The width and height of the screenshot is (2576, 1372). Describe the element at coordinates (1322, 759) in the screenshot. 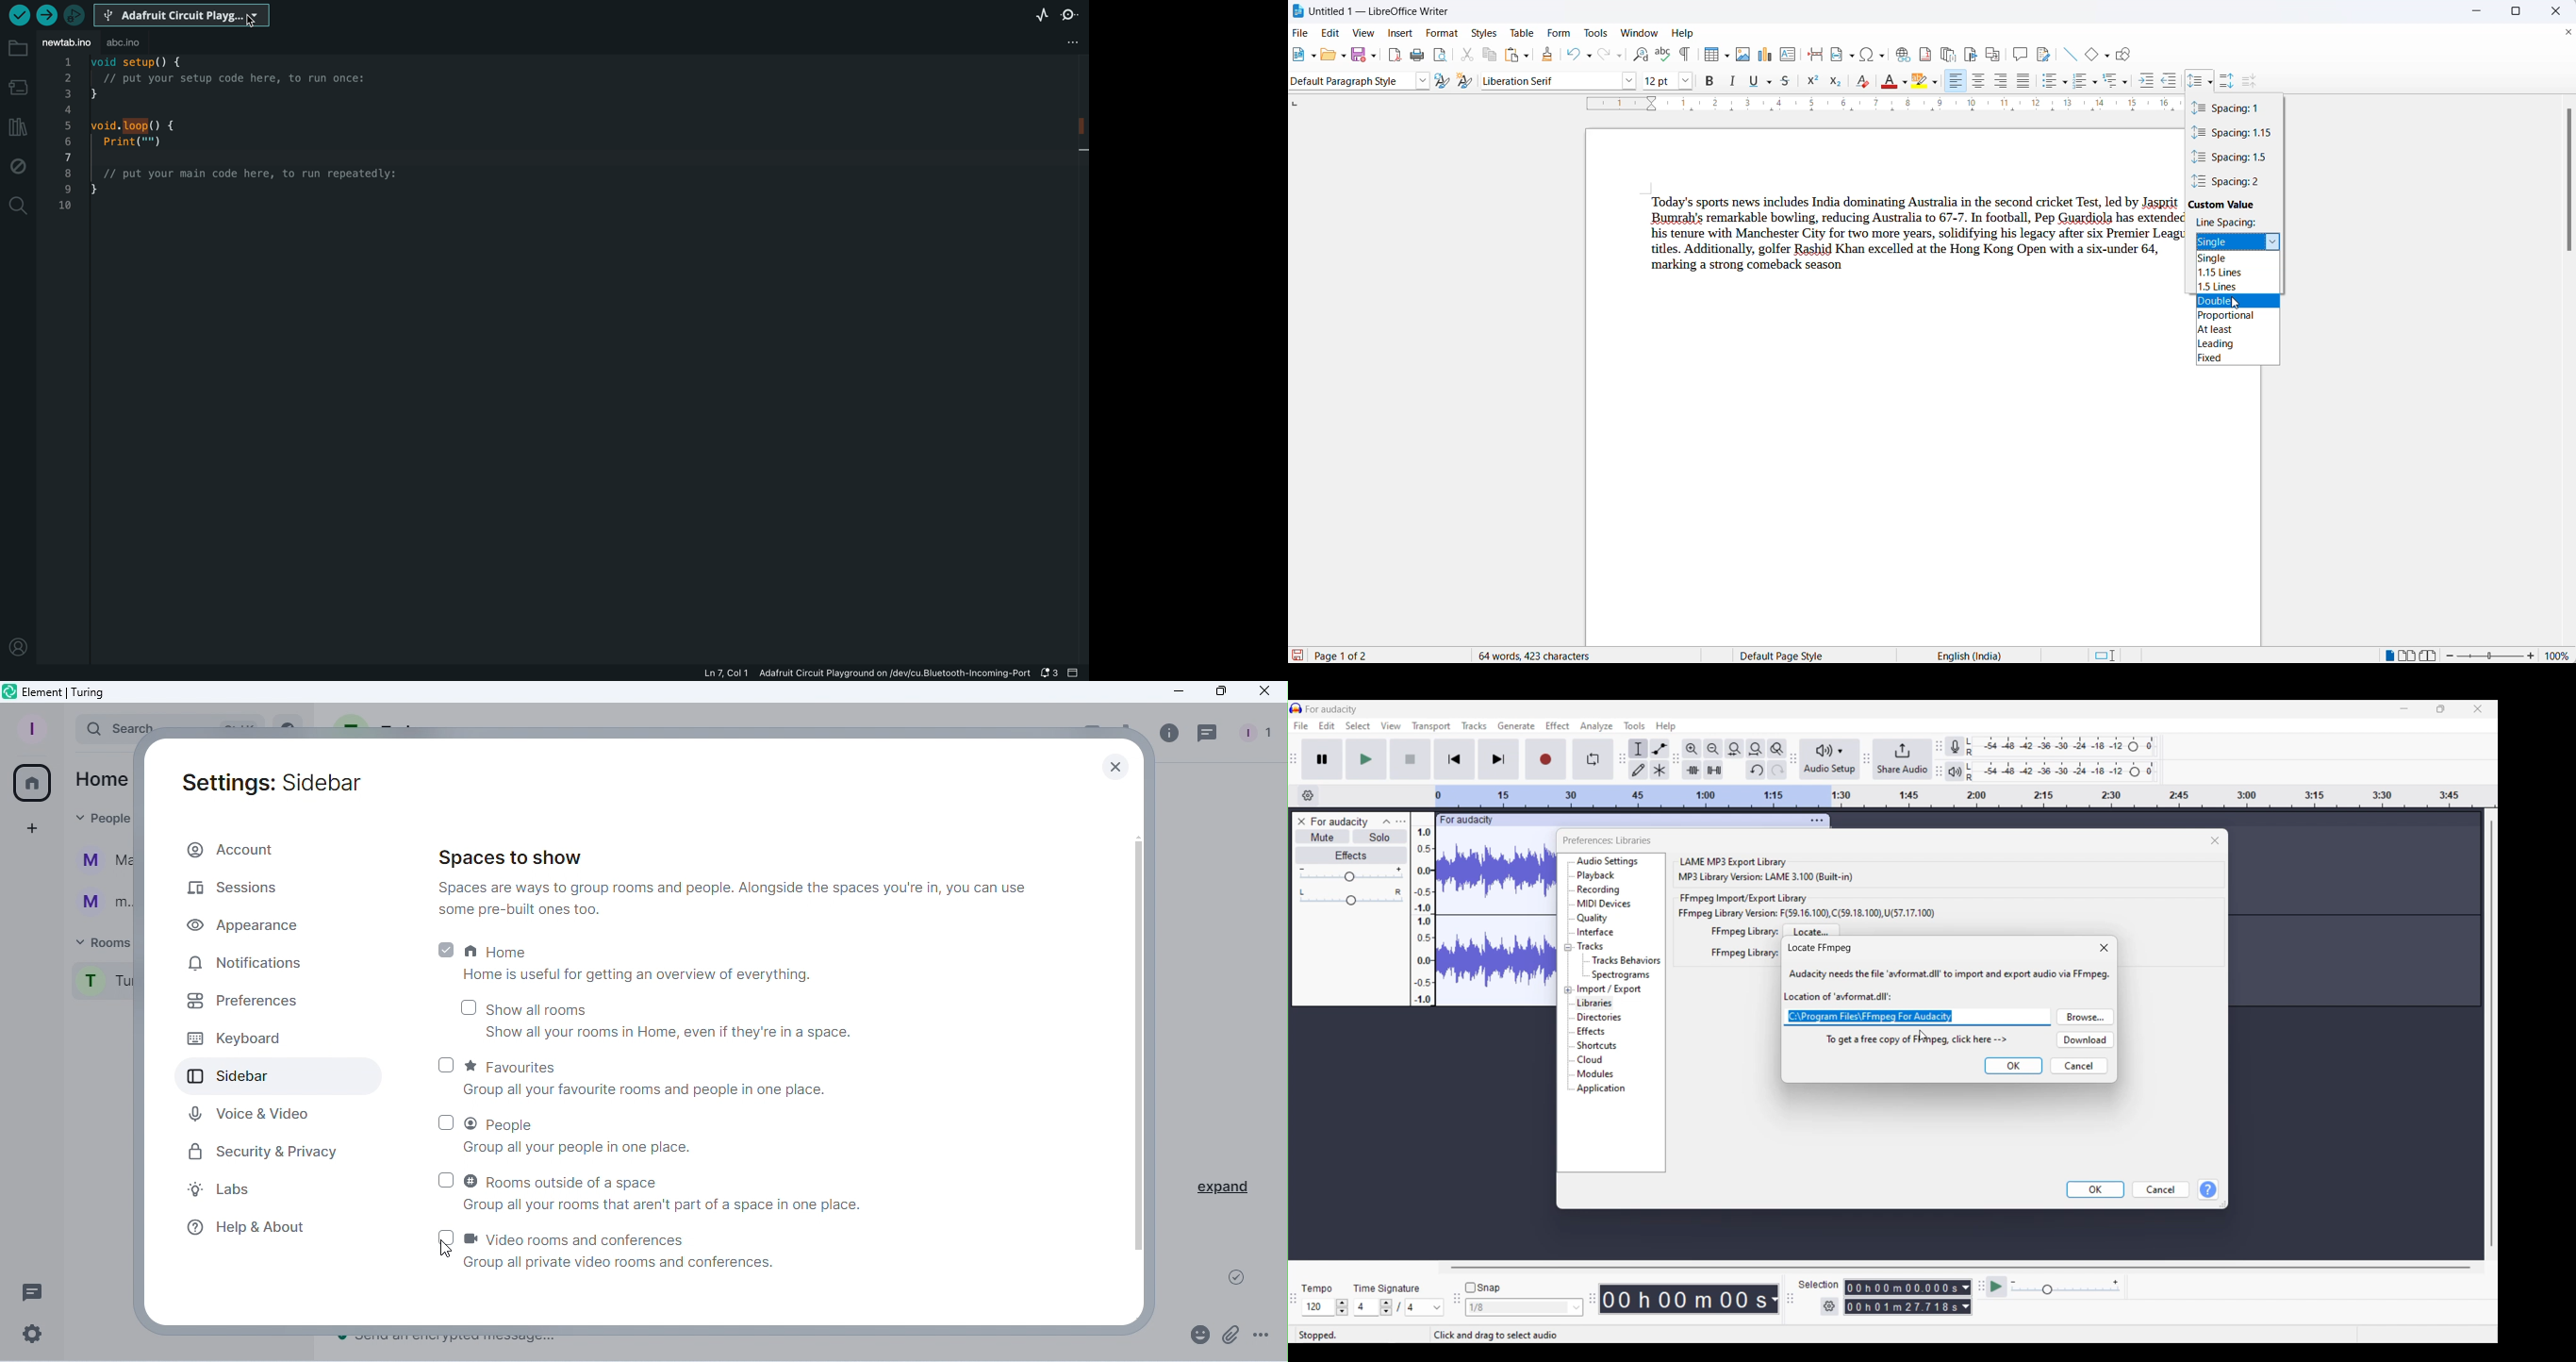

I see `Pause` at that location.